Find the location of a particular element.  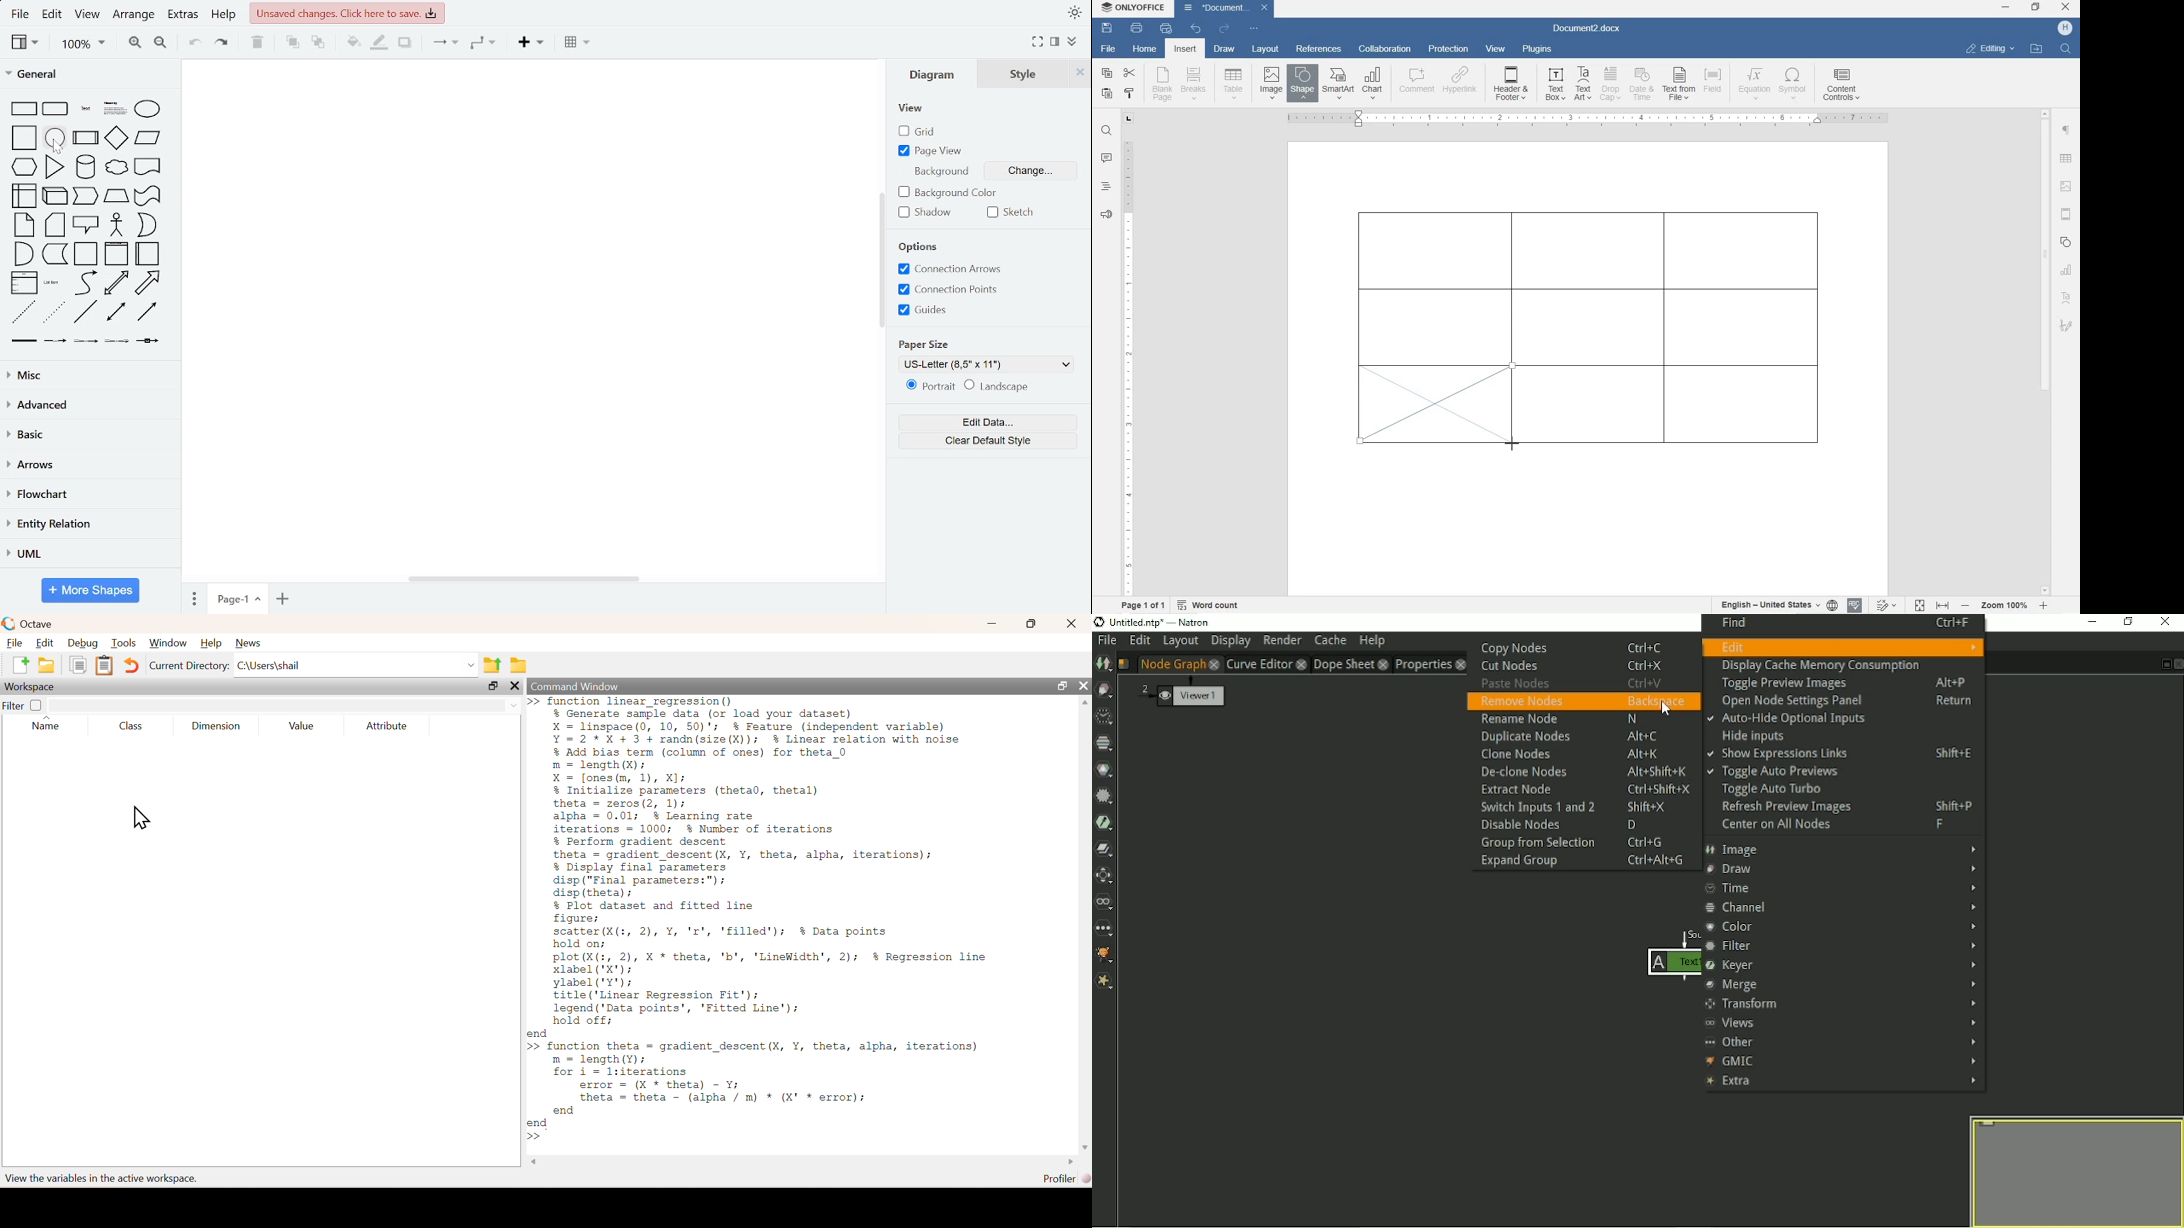

Workspace is located at coordinates (30, 687).